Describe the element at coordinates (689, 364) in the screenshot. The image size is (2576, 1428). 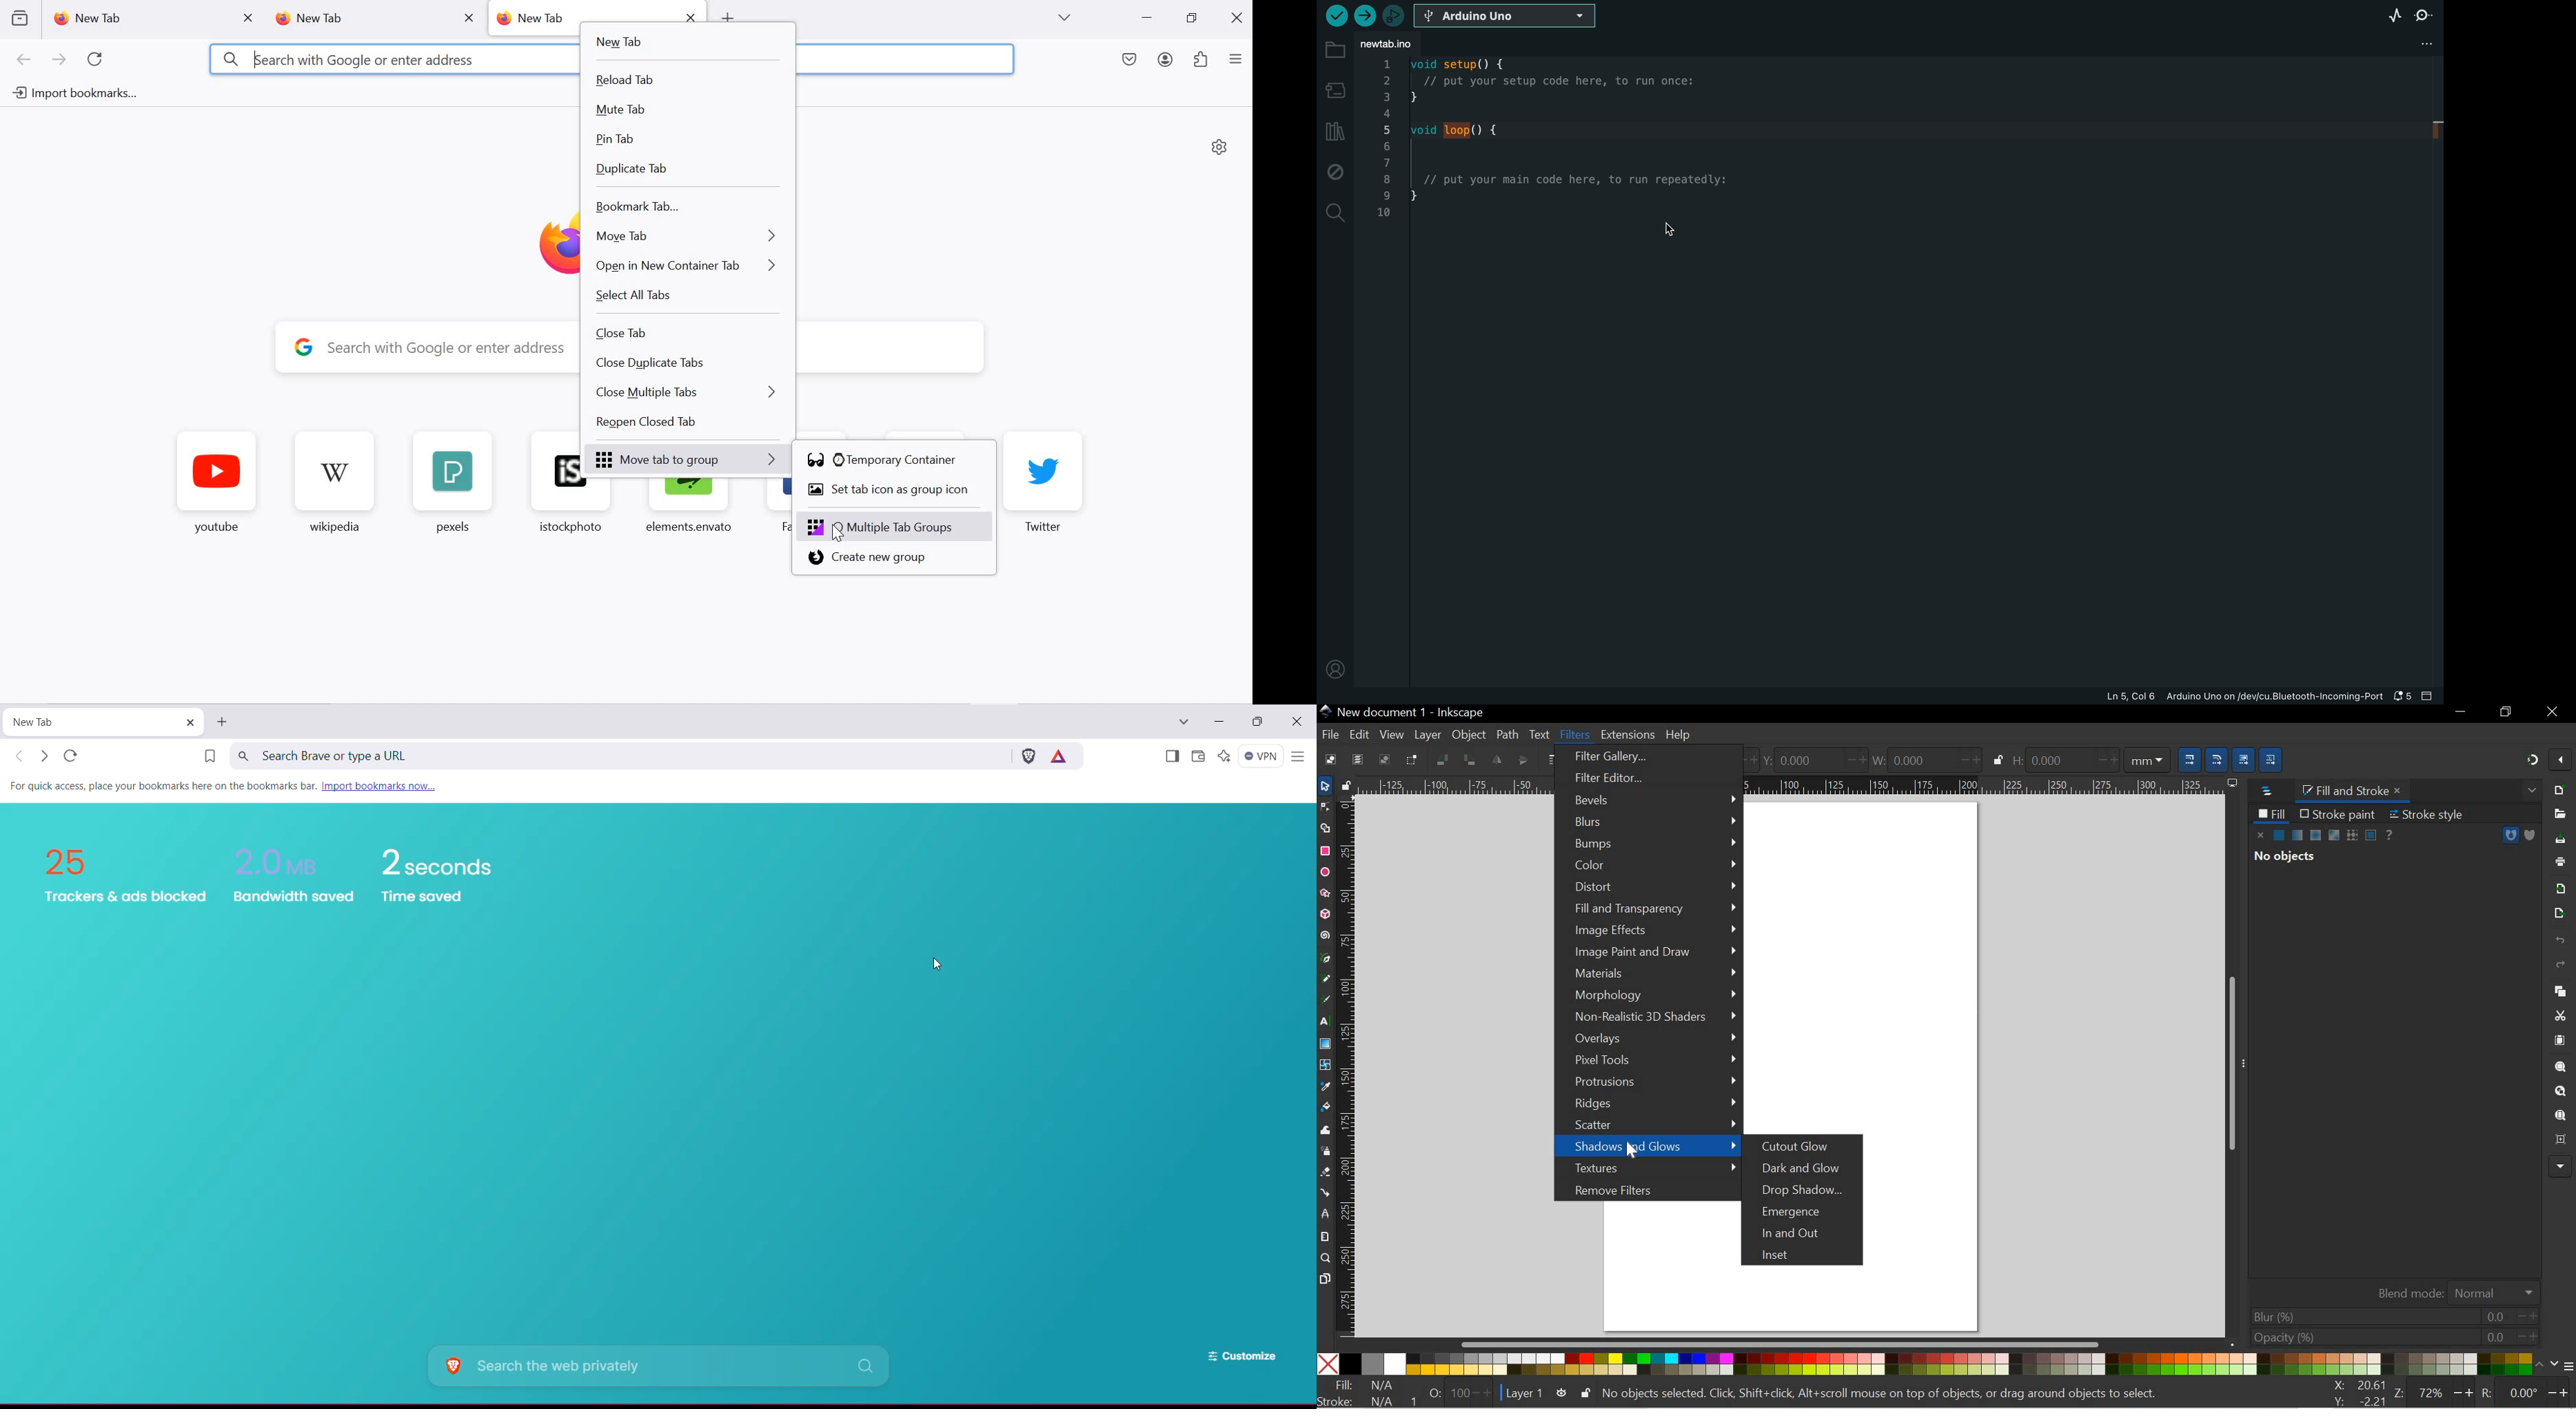
I see `close duplicate tabs` at that location.